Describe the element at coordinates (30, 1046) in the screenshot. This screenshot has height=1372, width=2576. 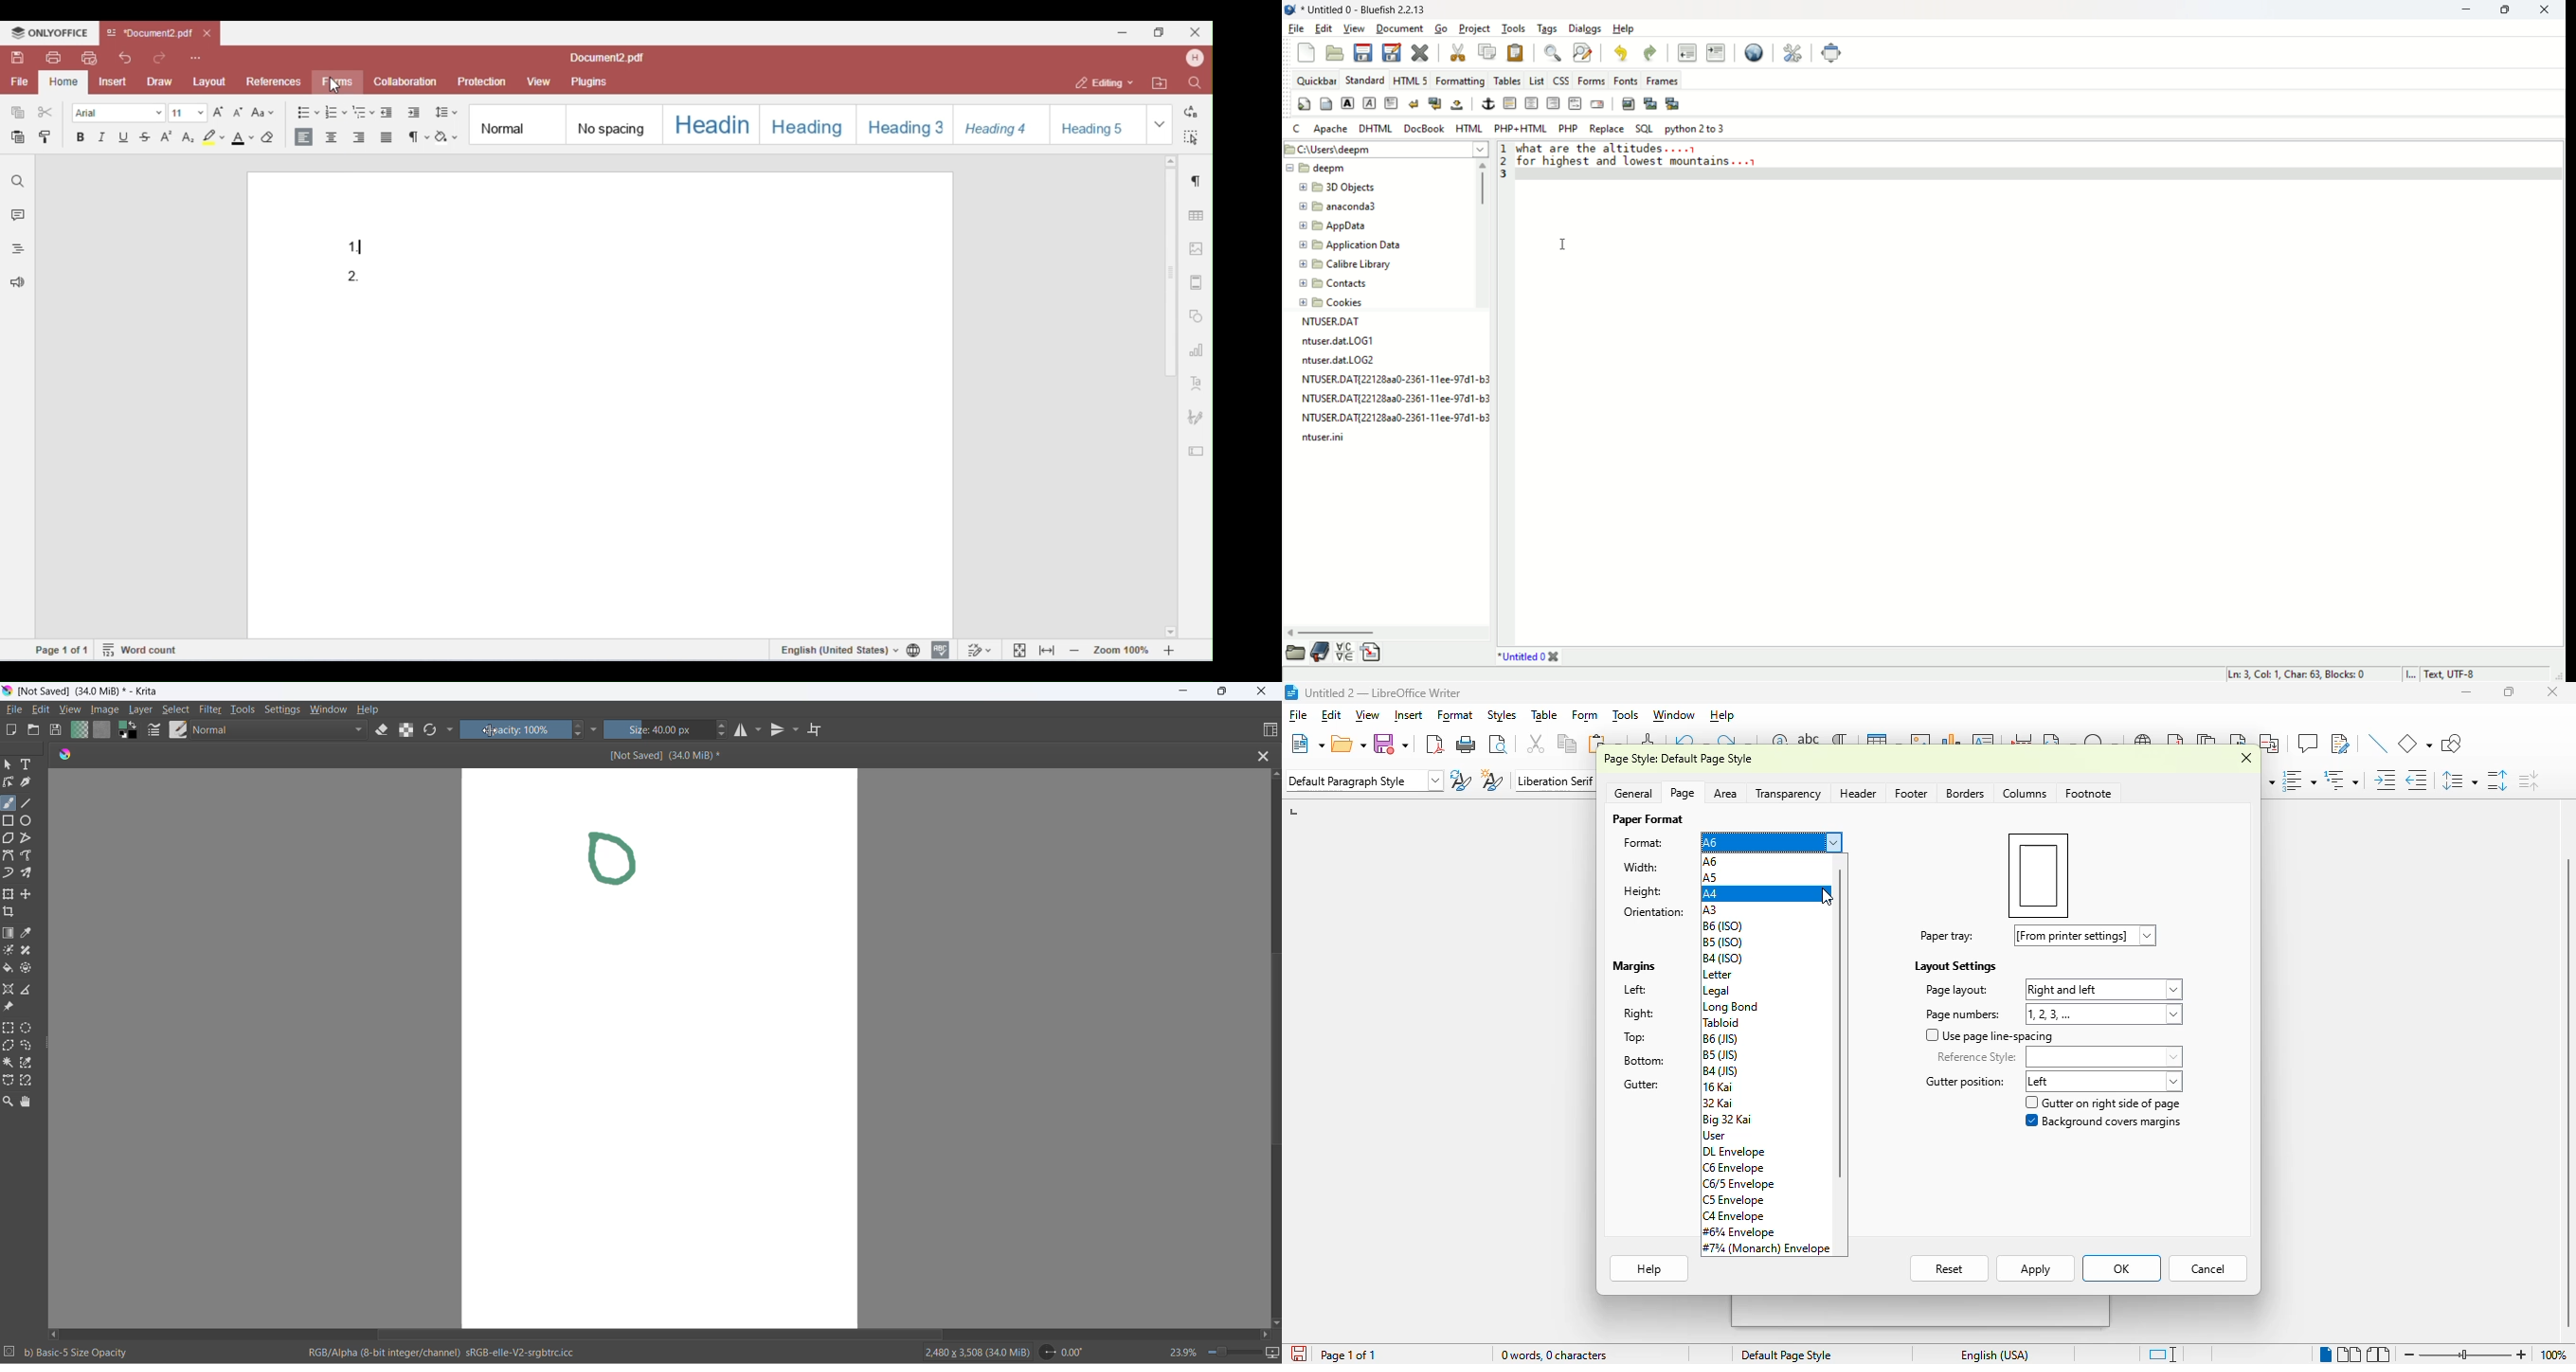
I see `freehand selection tool` at that location.